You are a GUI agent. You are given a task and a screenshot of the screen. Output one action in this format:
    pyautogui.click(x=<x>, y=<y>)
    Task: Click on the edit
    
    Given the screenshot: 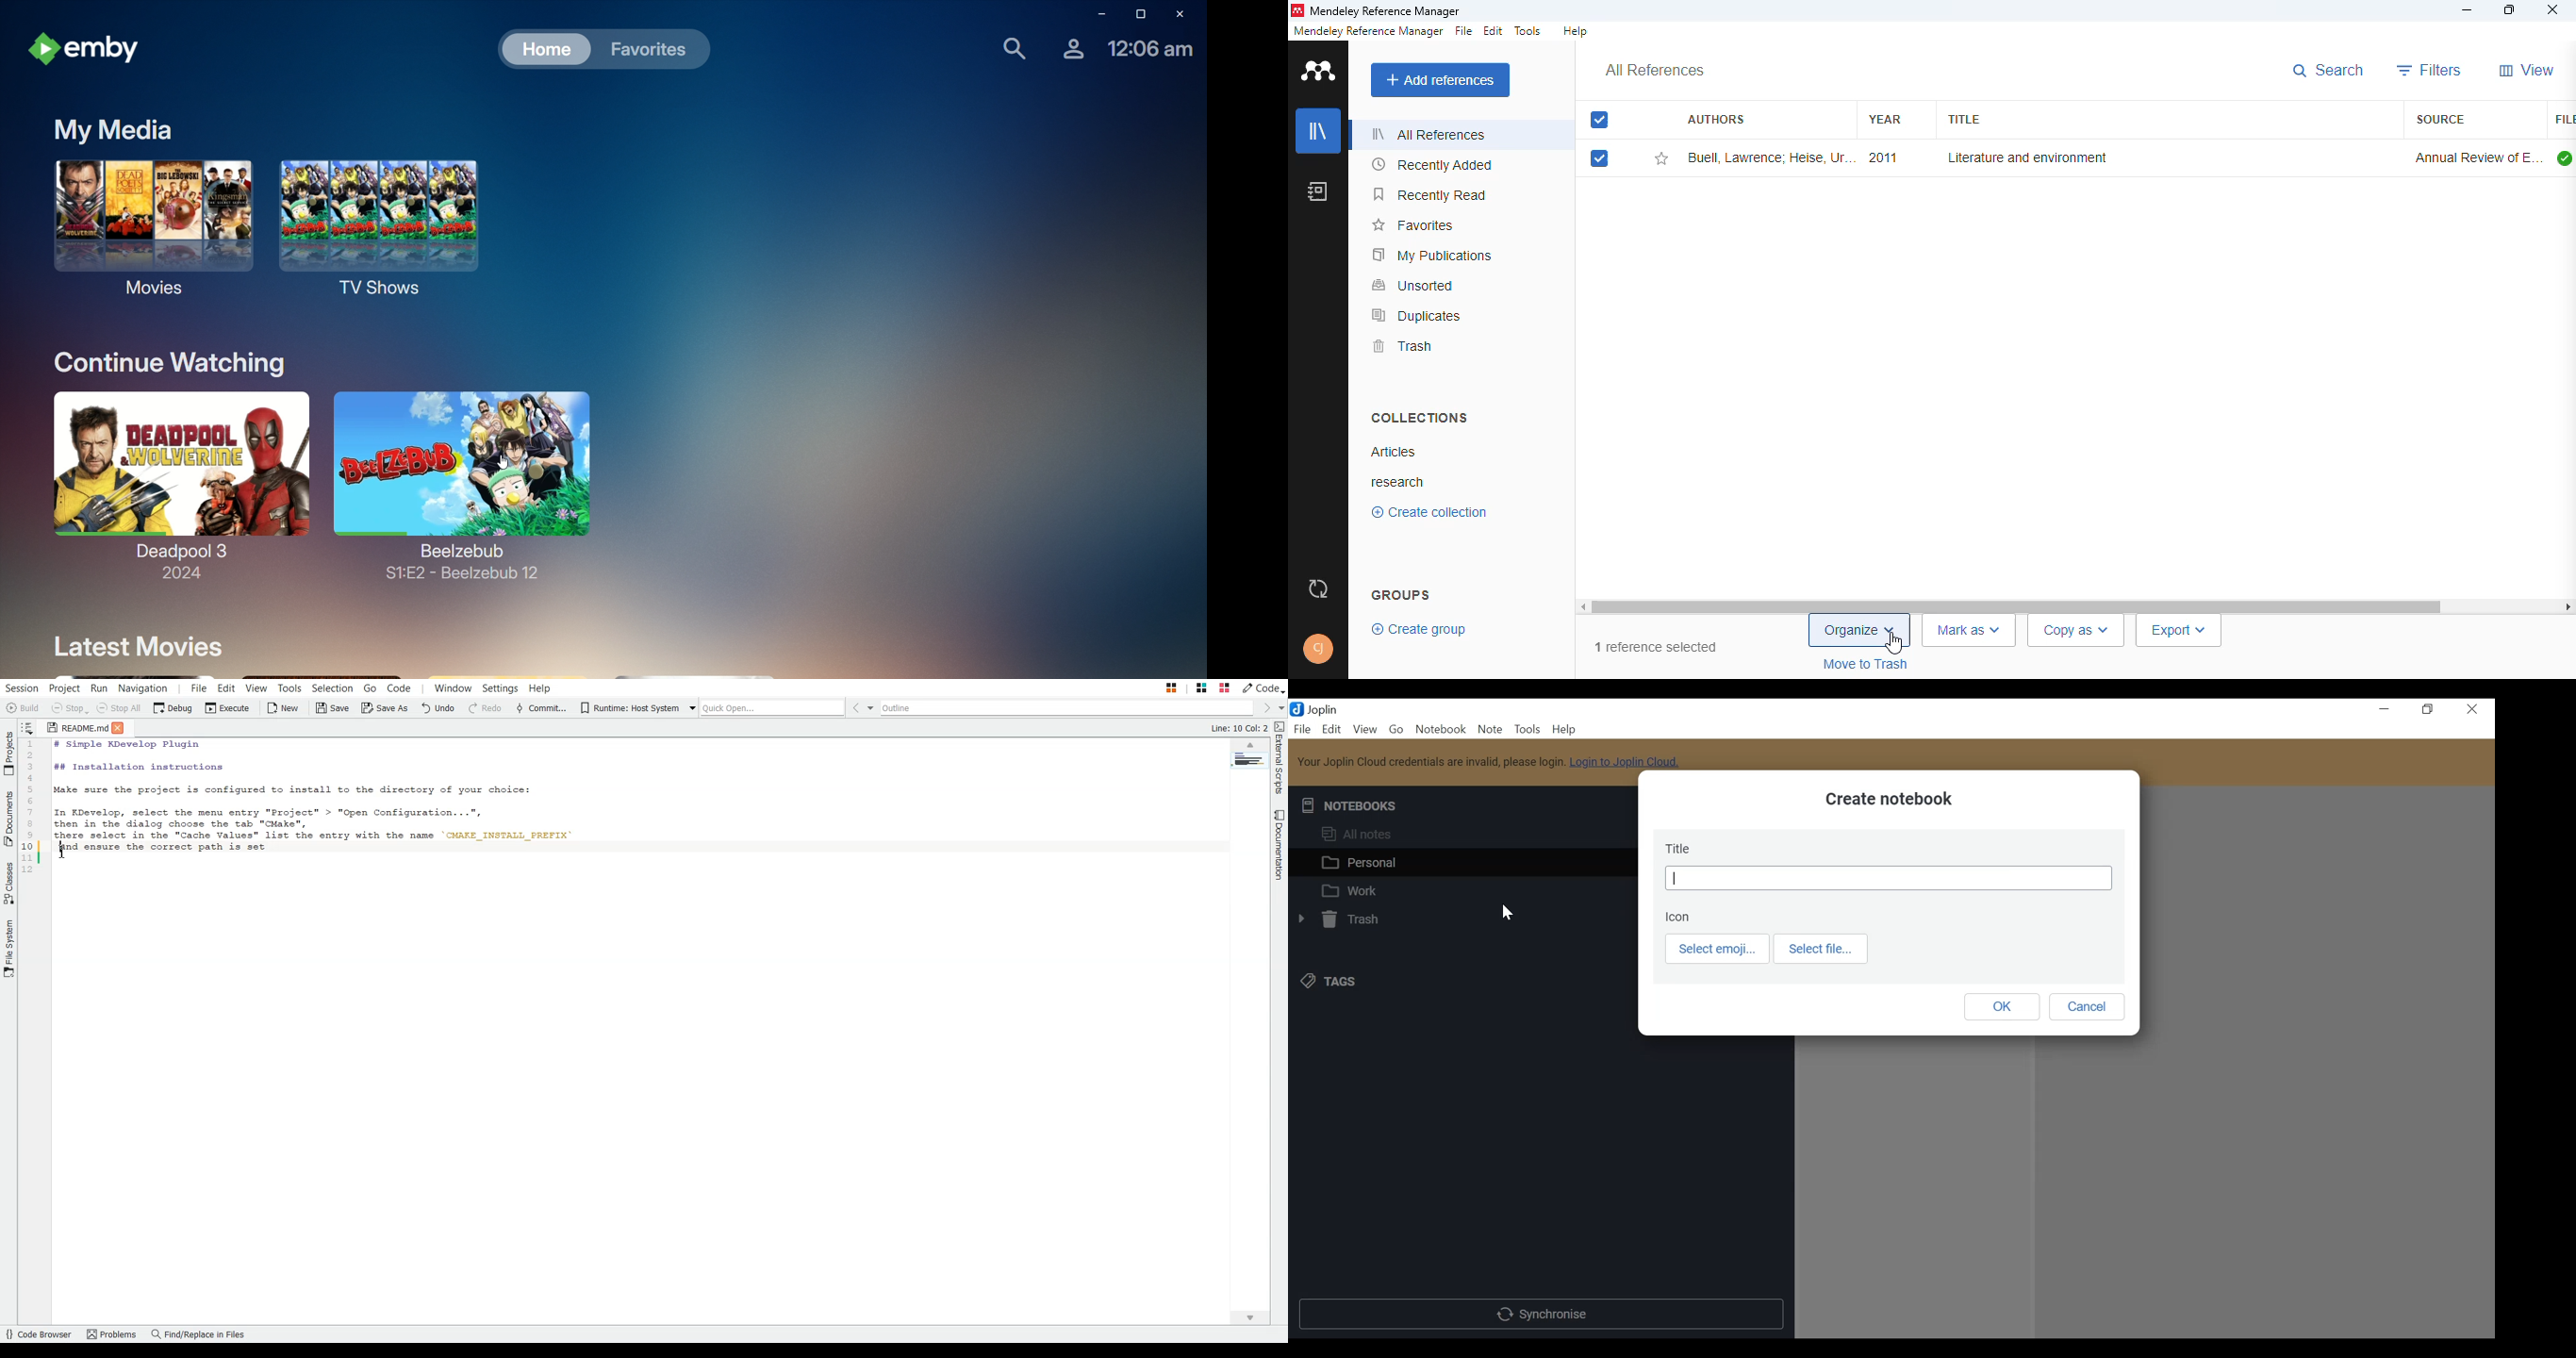 What is the action you would take?
    pyautogui.click(x=1494, y=30)
    